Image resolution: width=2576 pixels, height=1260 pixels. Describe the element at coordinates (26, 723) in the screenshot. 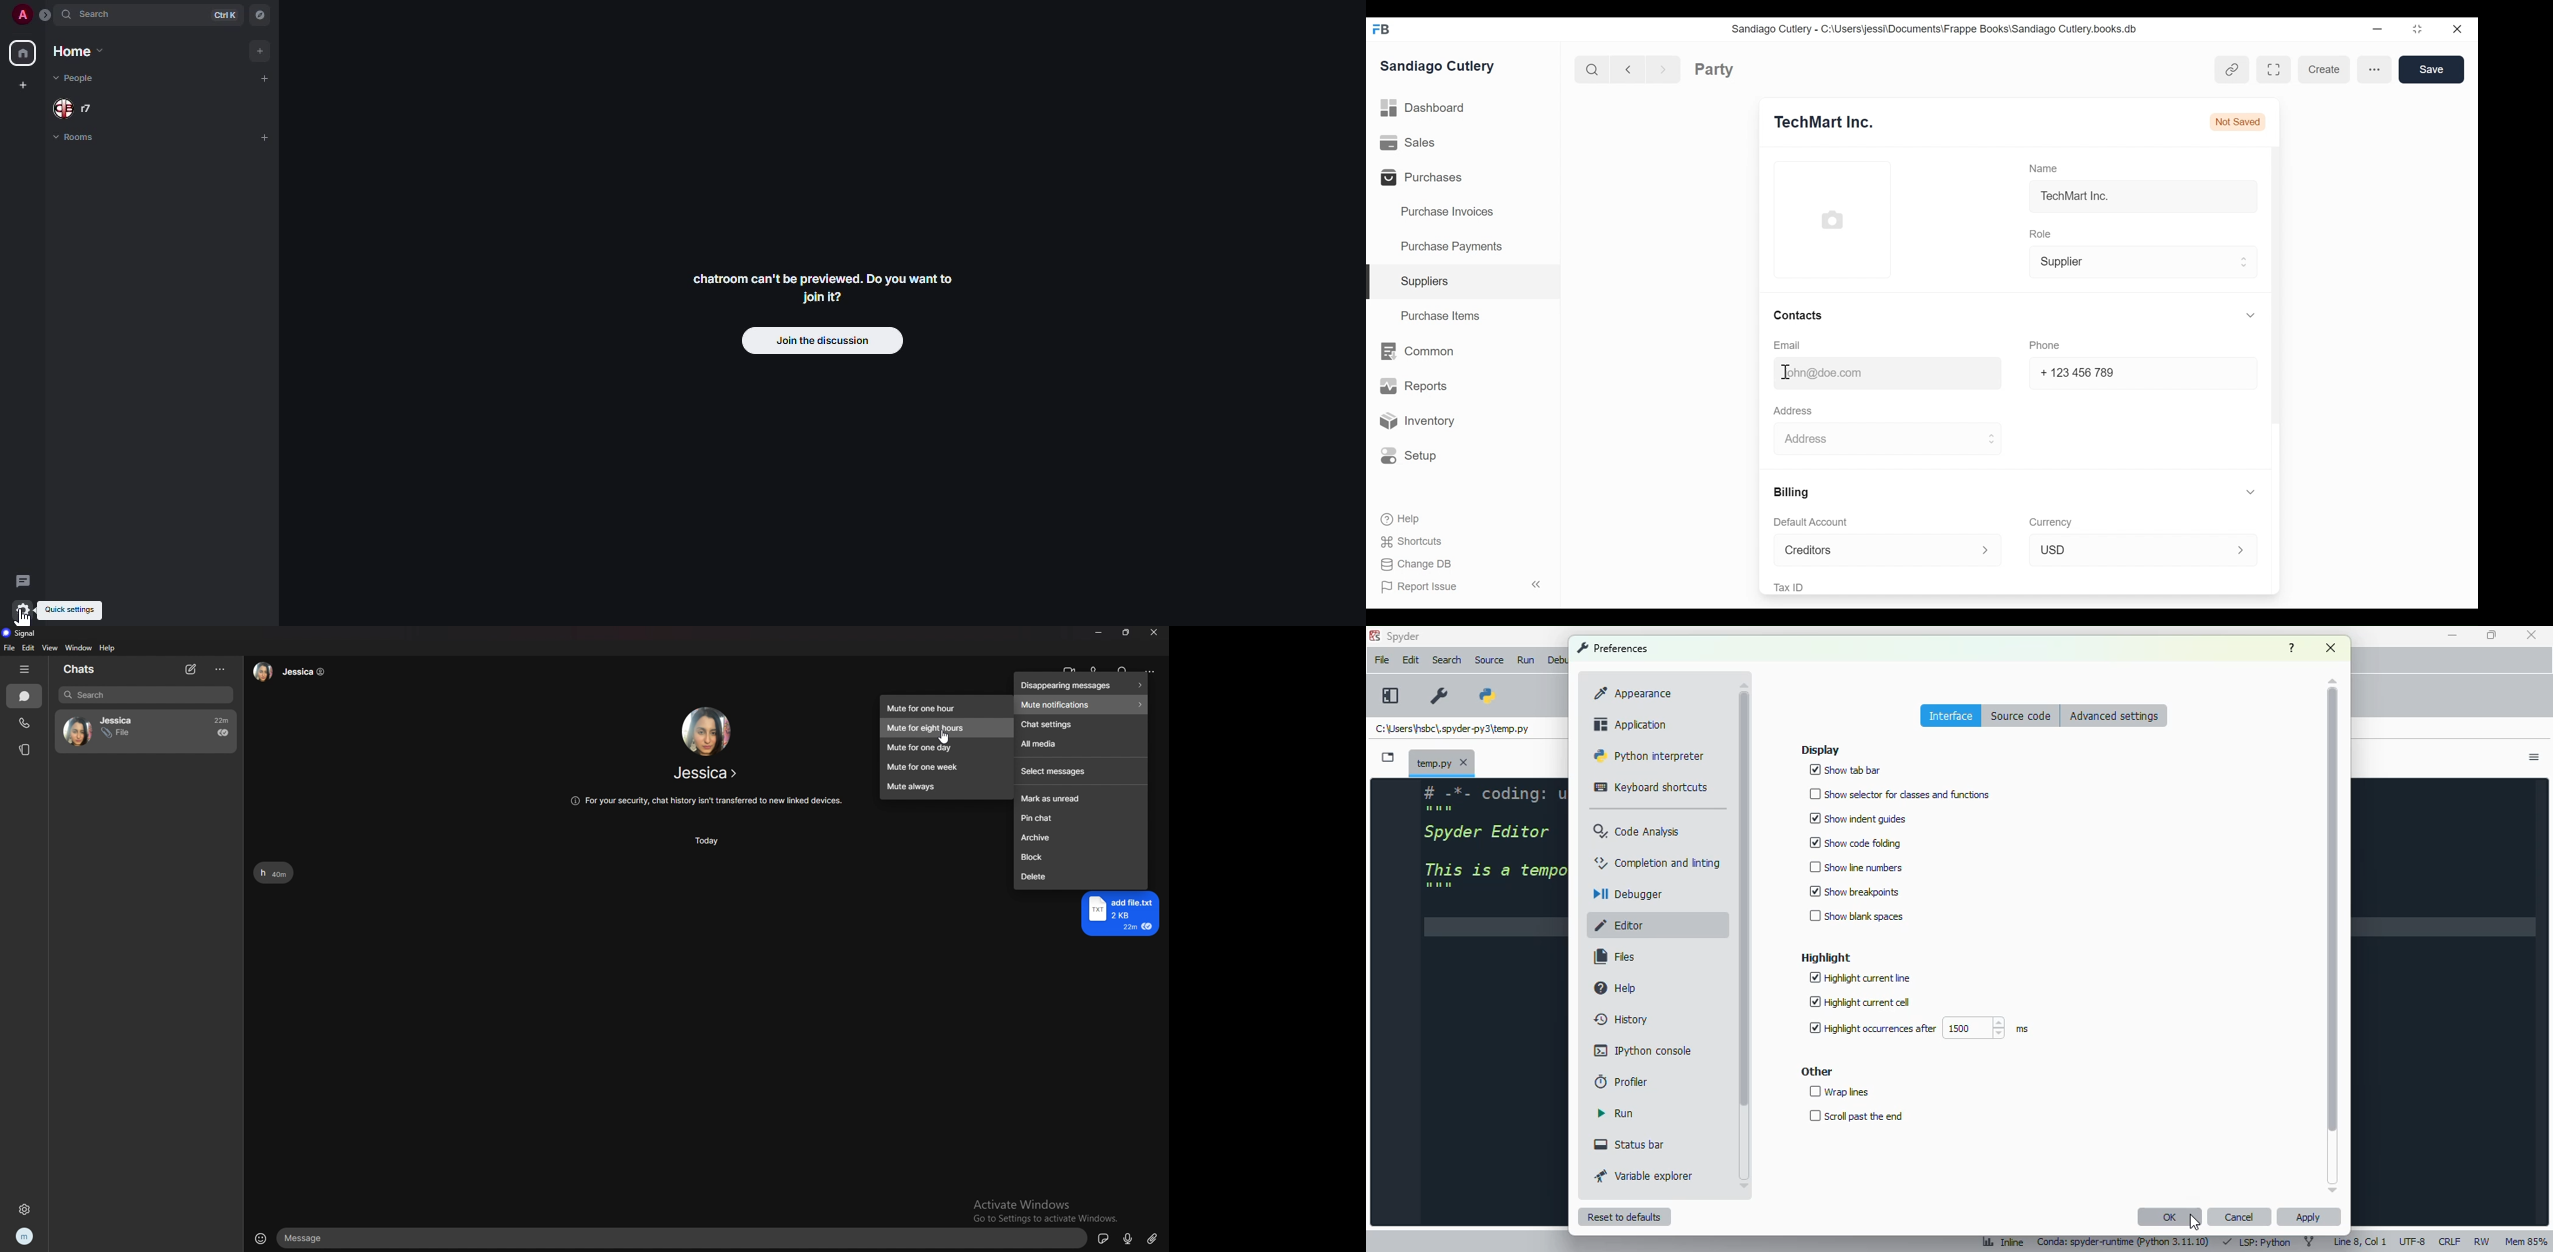

I see `calls` at that location.